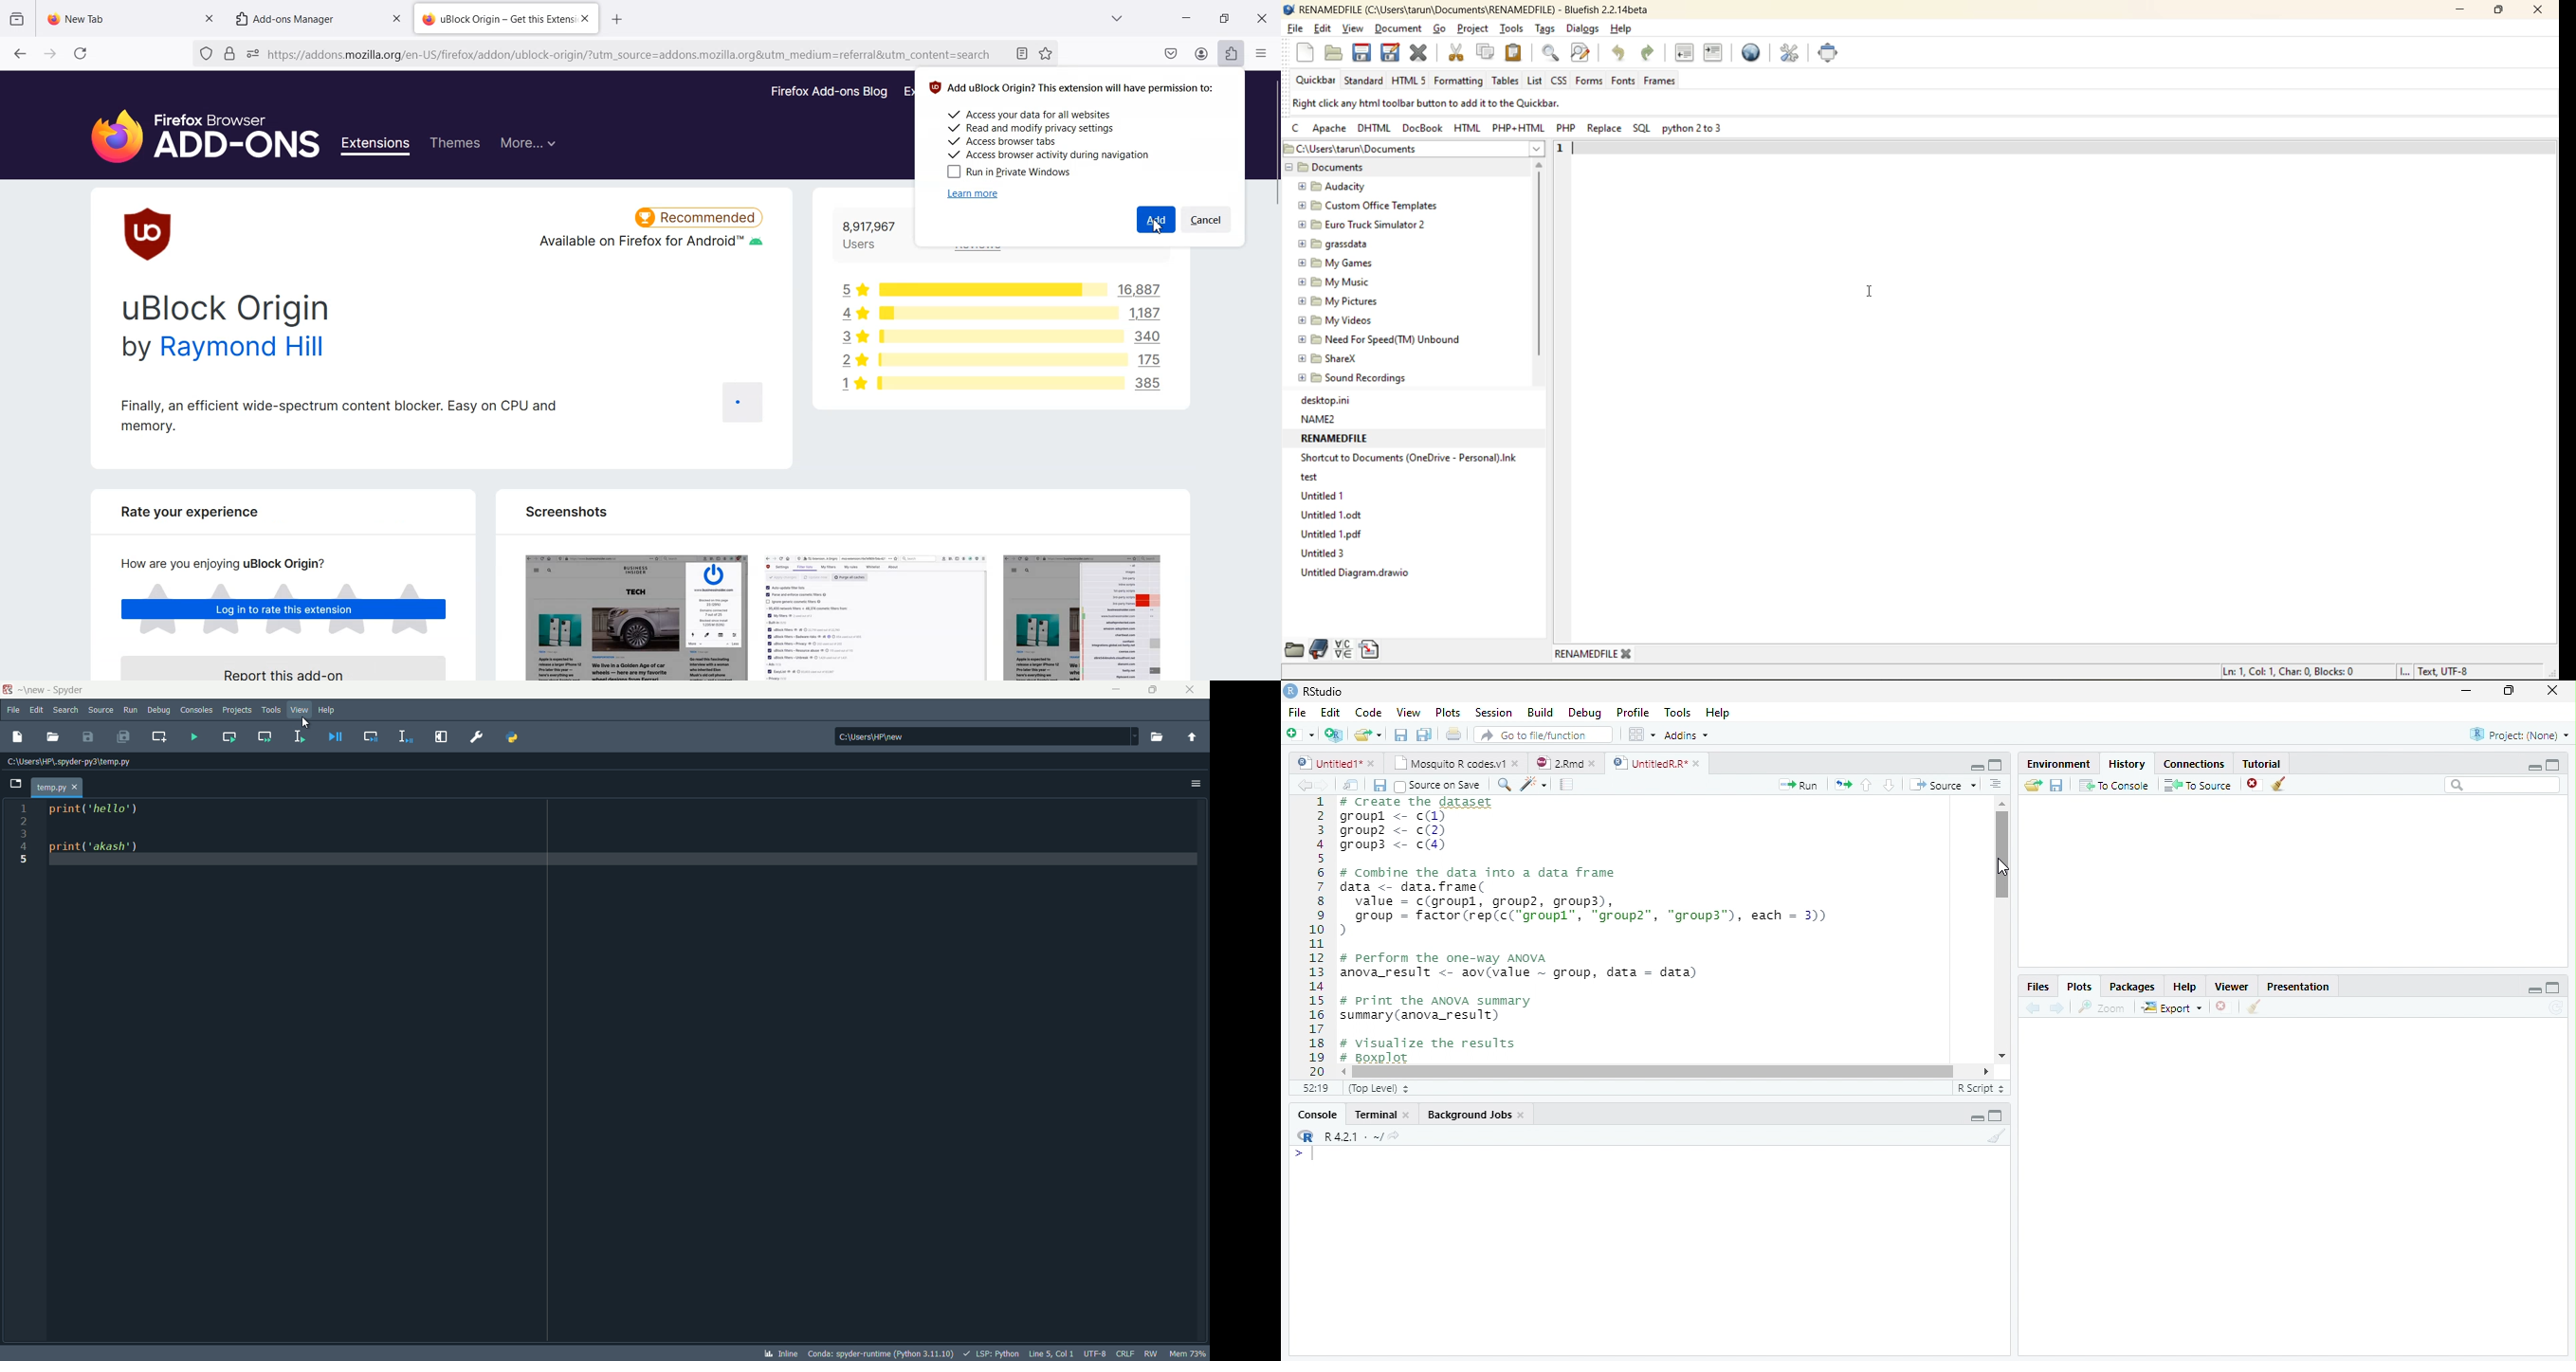 The height and width of the screenshot is (1372, 2576). Describe the element at coordinates (1317, 1155) in the screenshot. I see `Cursor` at that location.